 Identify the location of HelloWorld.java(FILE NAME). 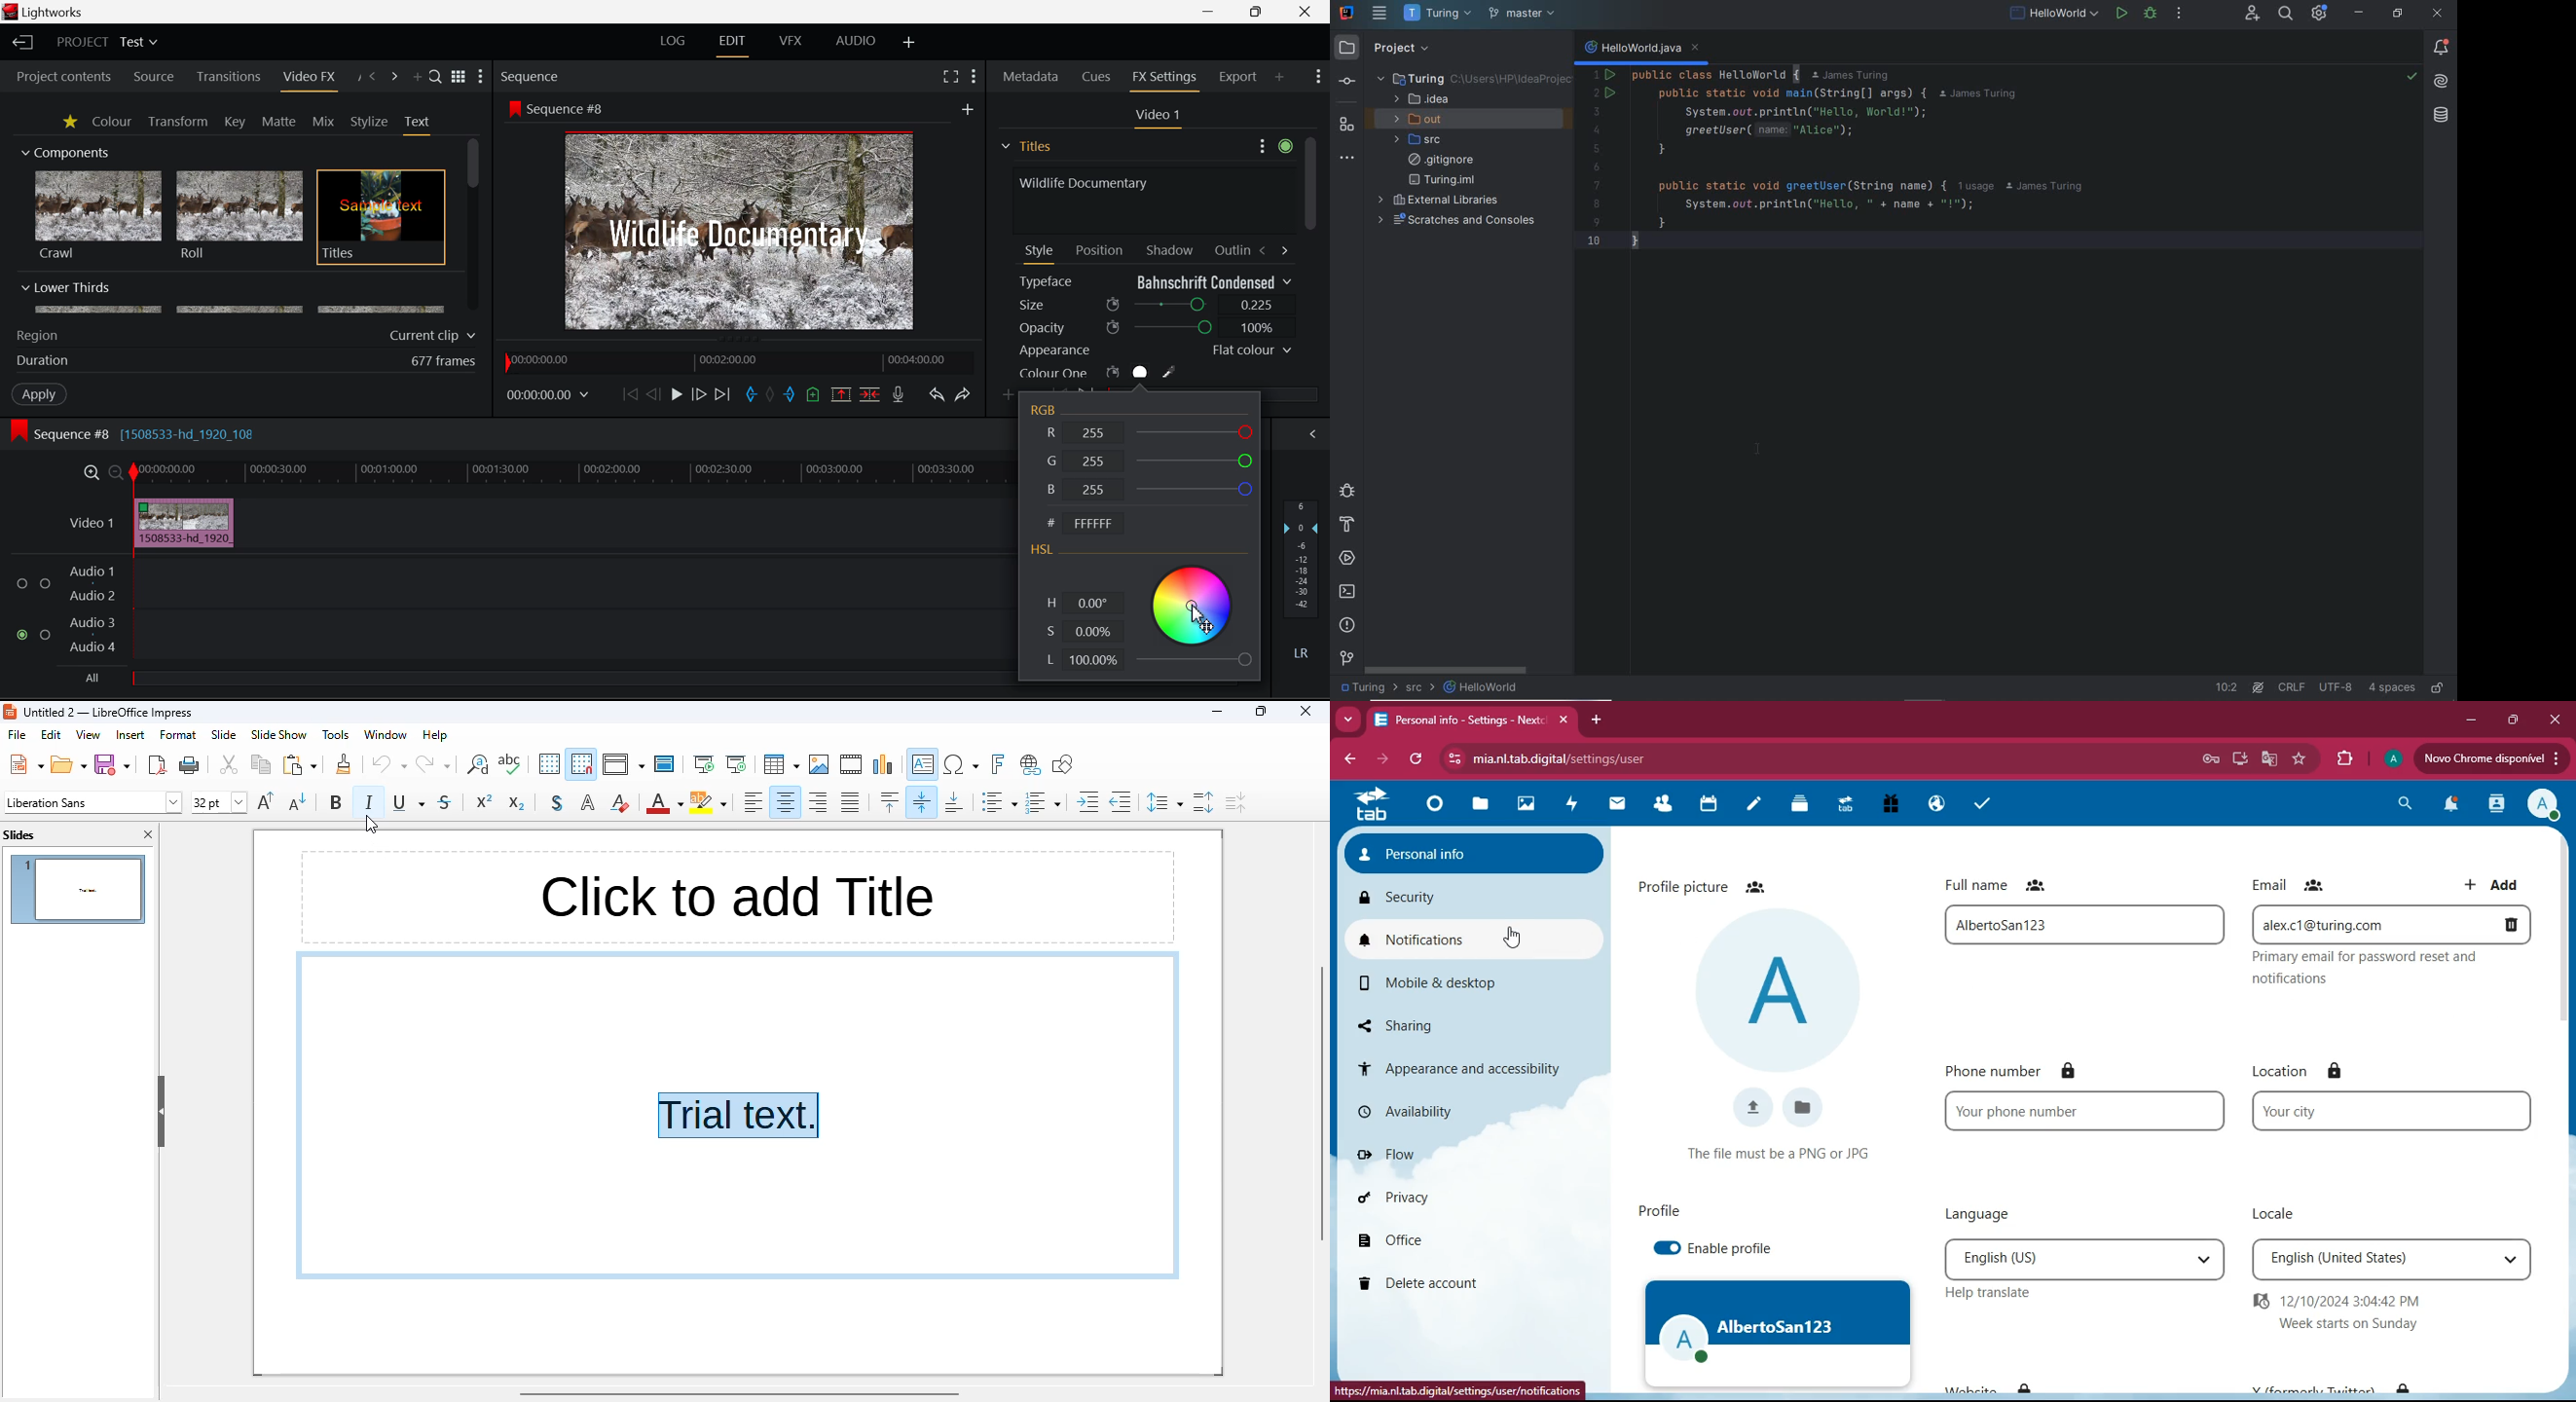
(1643, 50).